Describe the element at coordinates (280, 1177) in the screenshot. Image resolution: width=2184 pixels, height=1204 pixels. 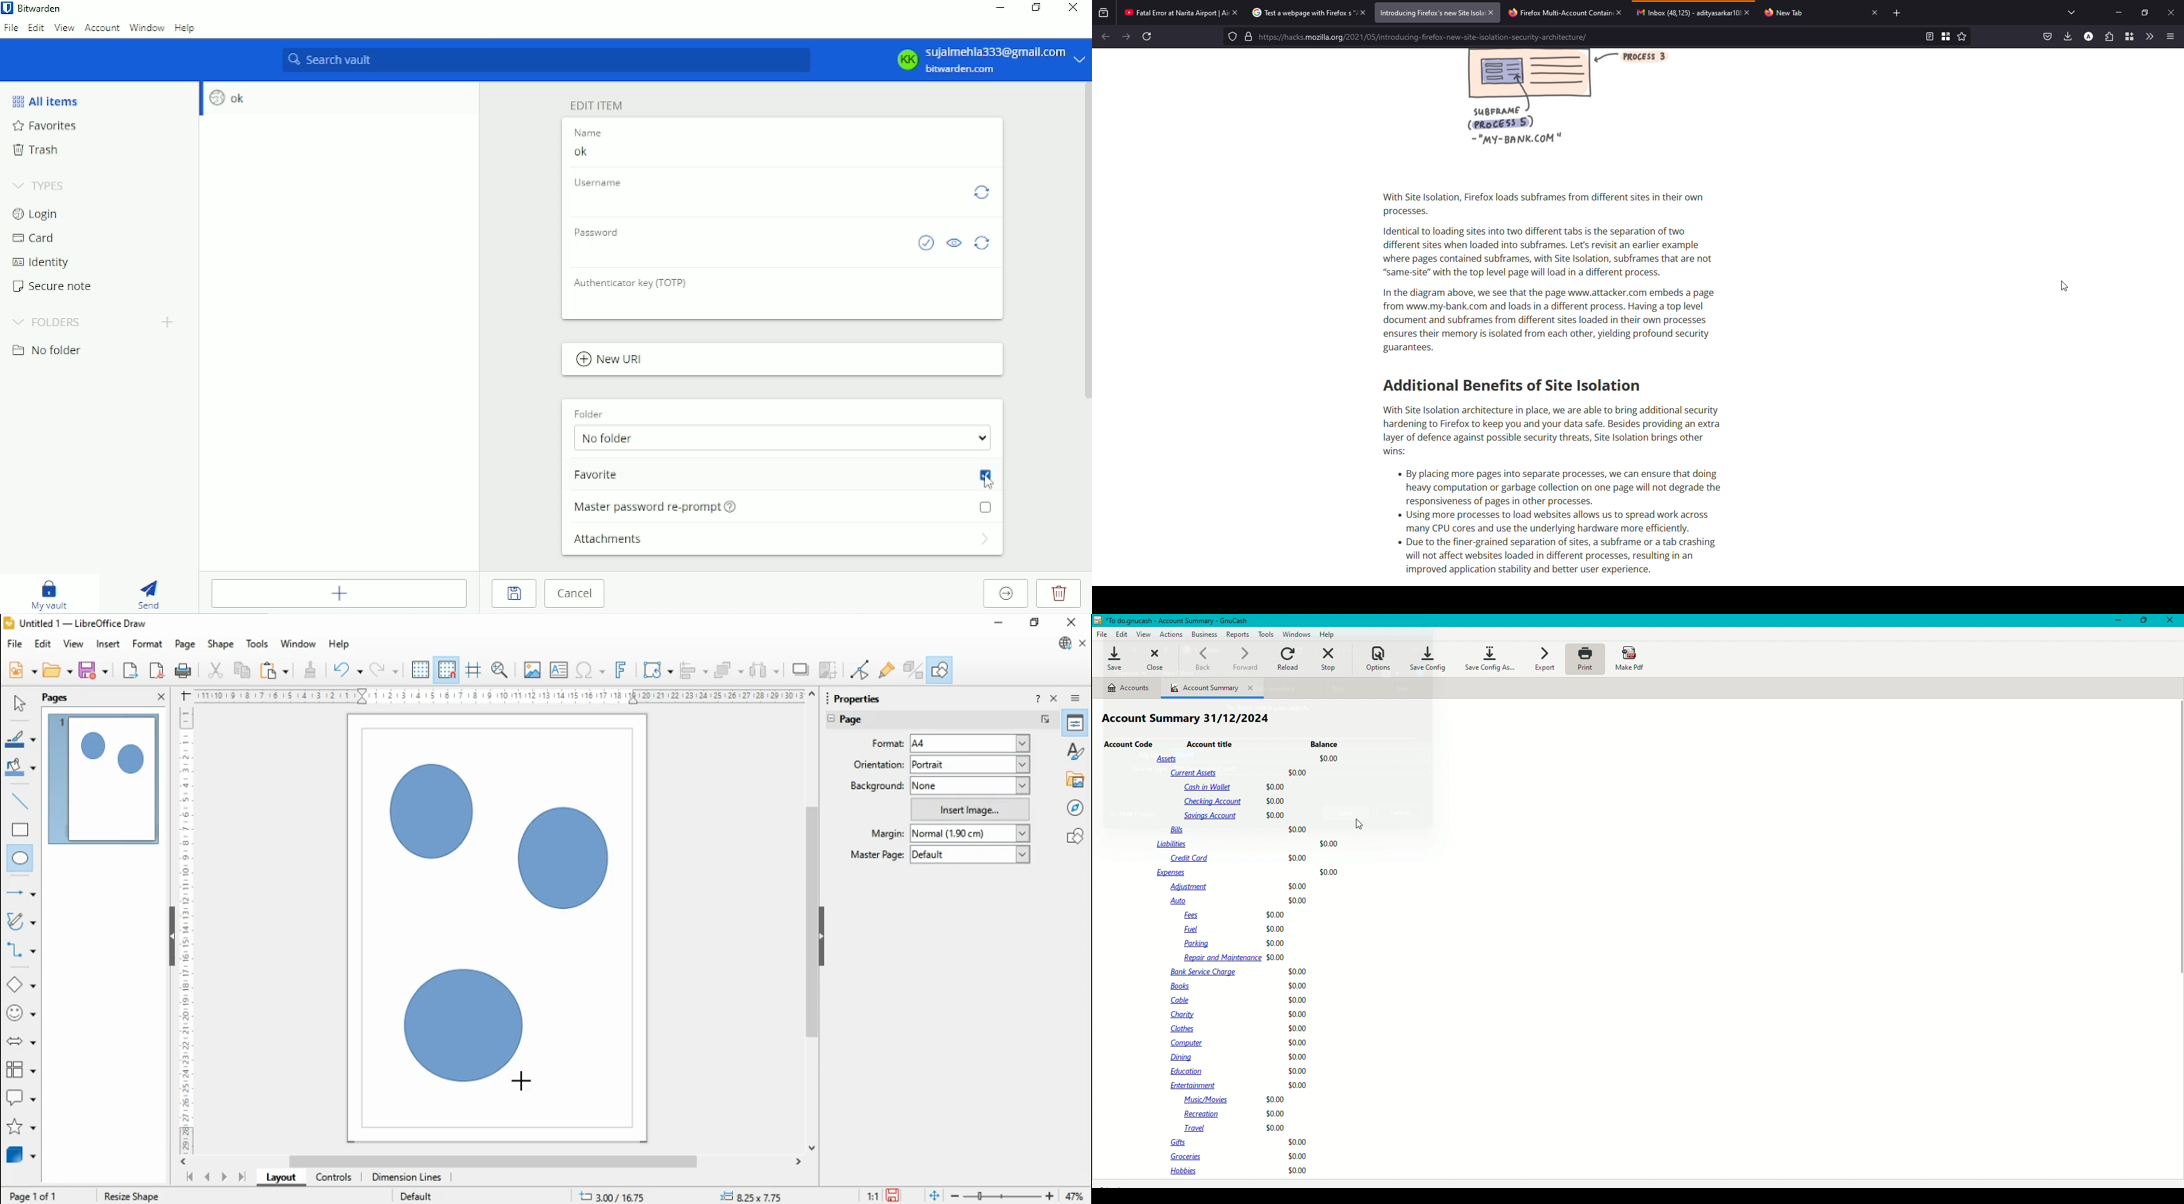
I see `layout` at that location.